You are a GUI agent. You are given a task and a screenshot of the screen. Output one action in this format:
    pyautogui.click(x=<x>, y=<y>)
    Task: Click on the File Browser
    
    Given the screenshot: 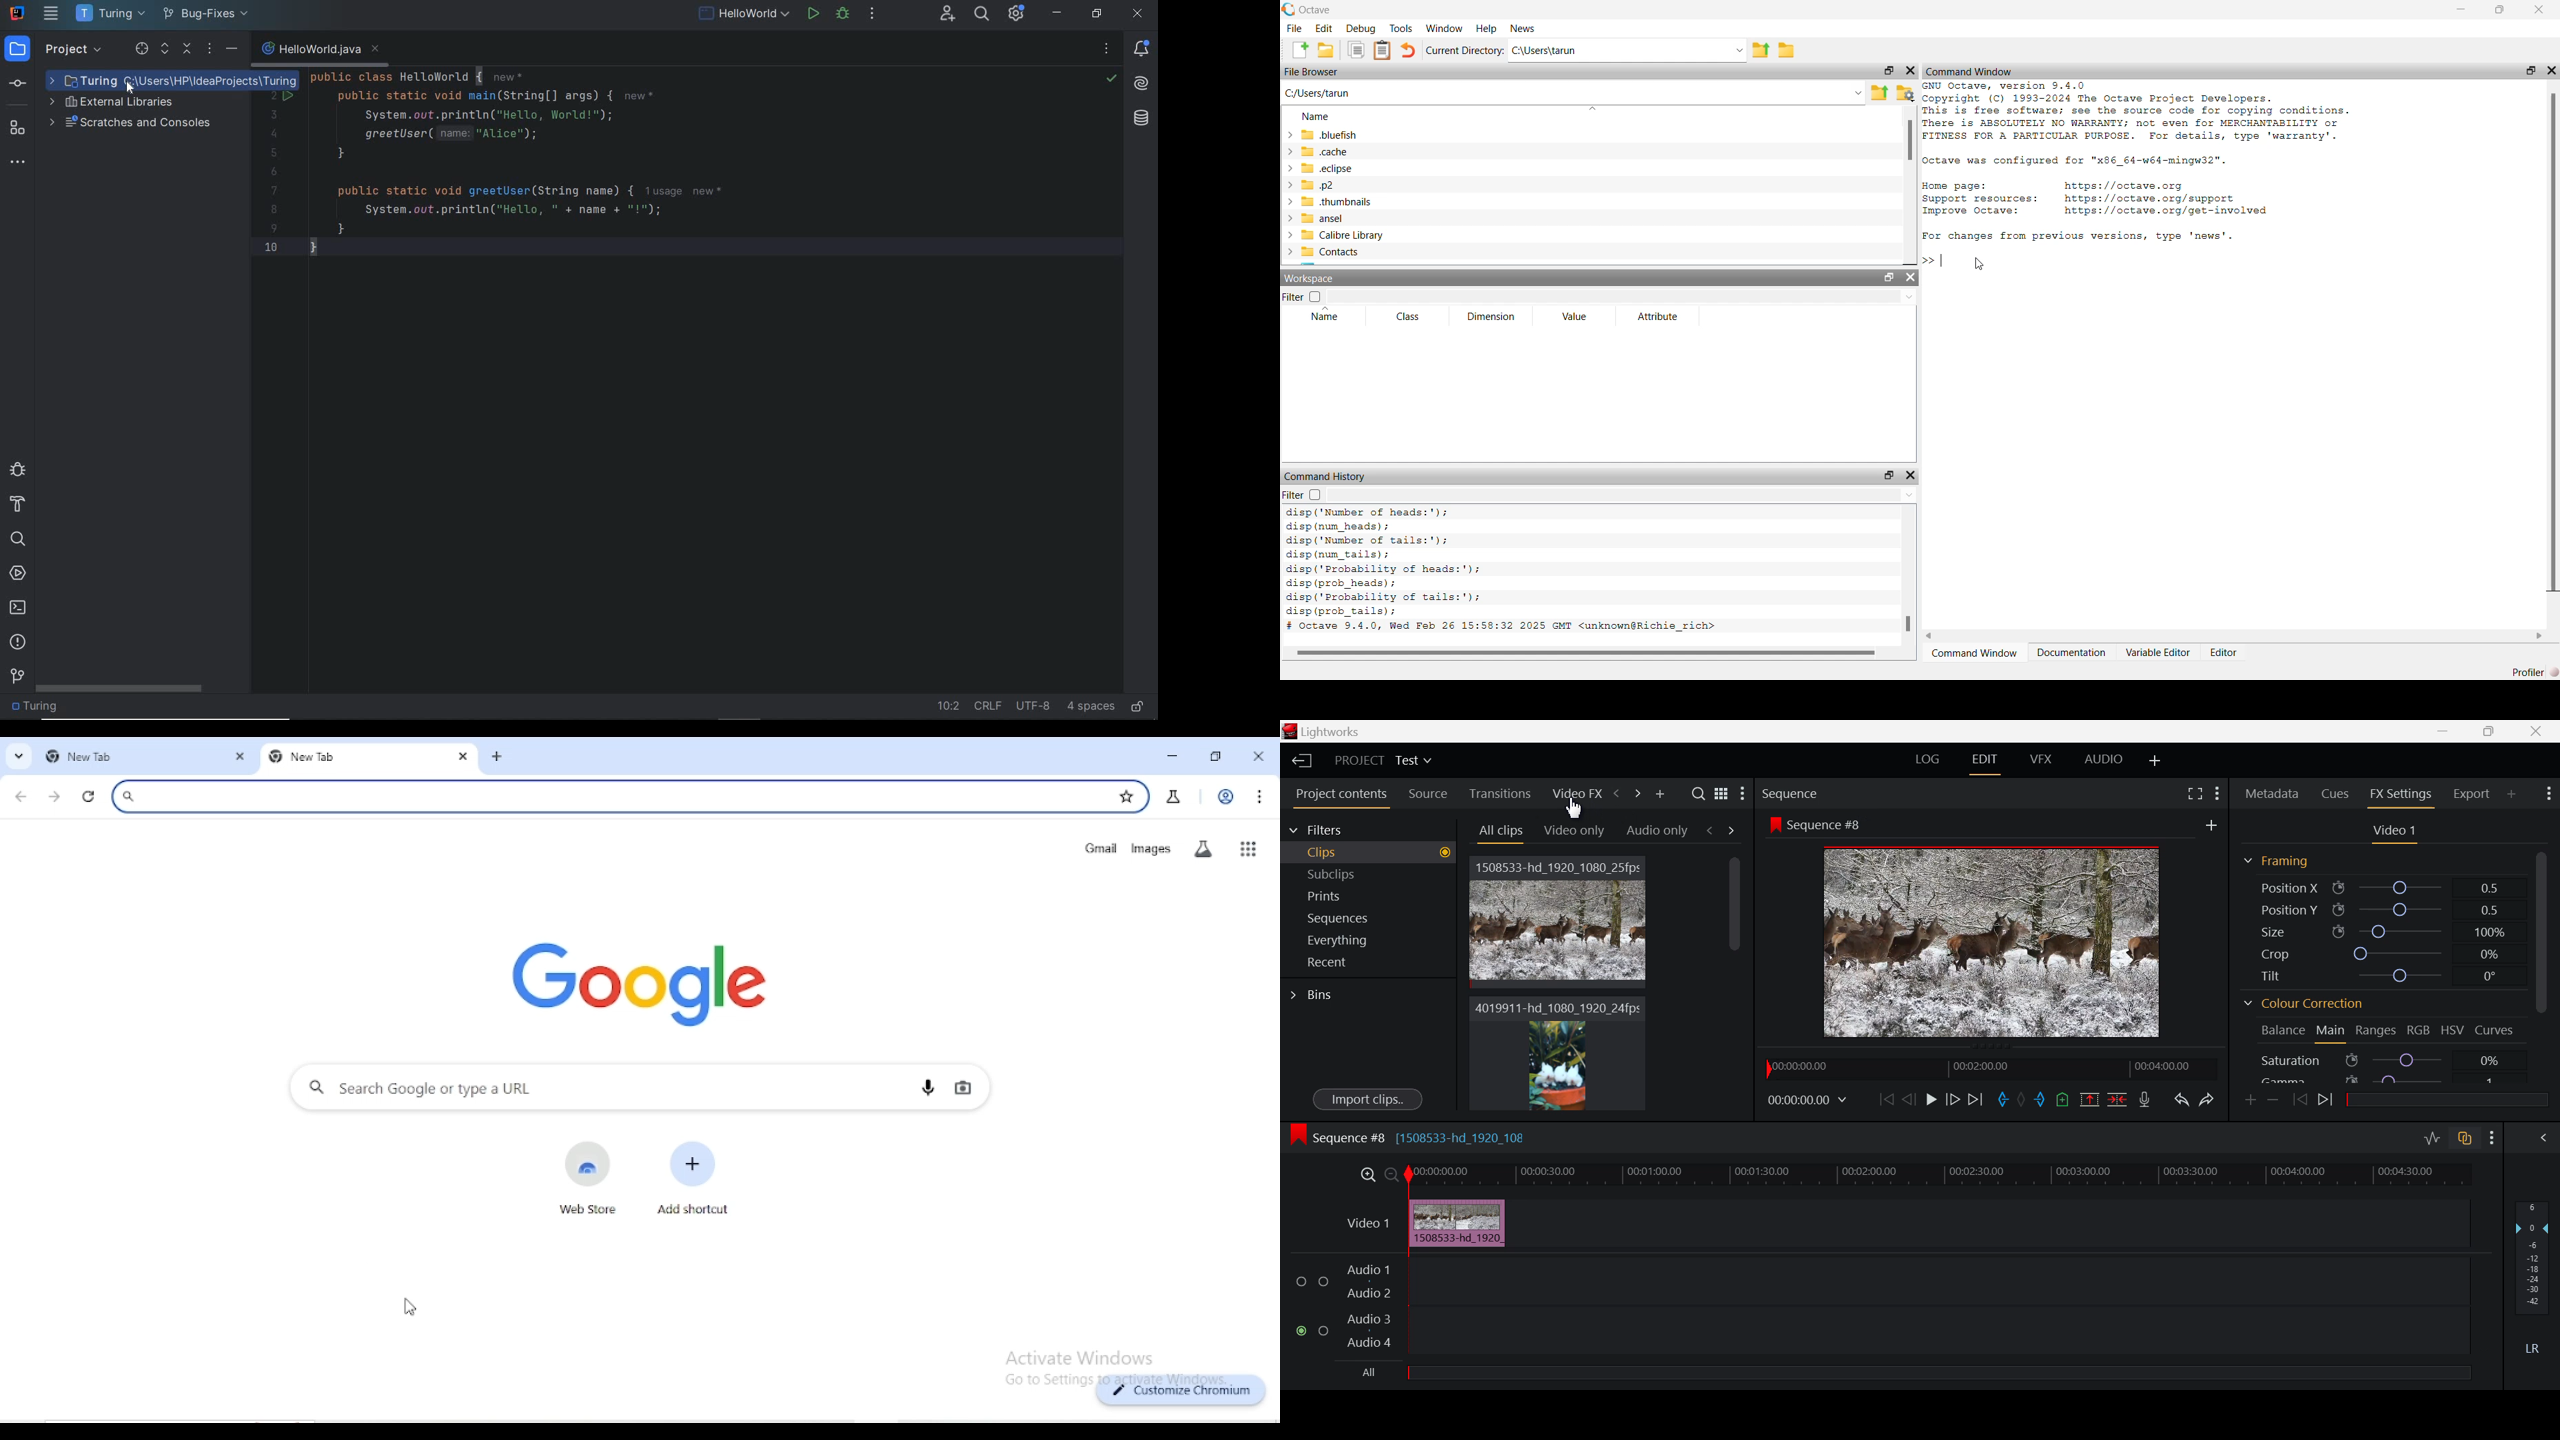 What is the action you would take?
    pyautogui.click(x=1311, y=71)
    